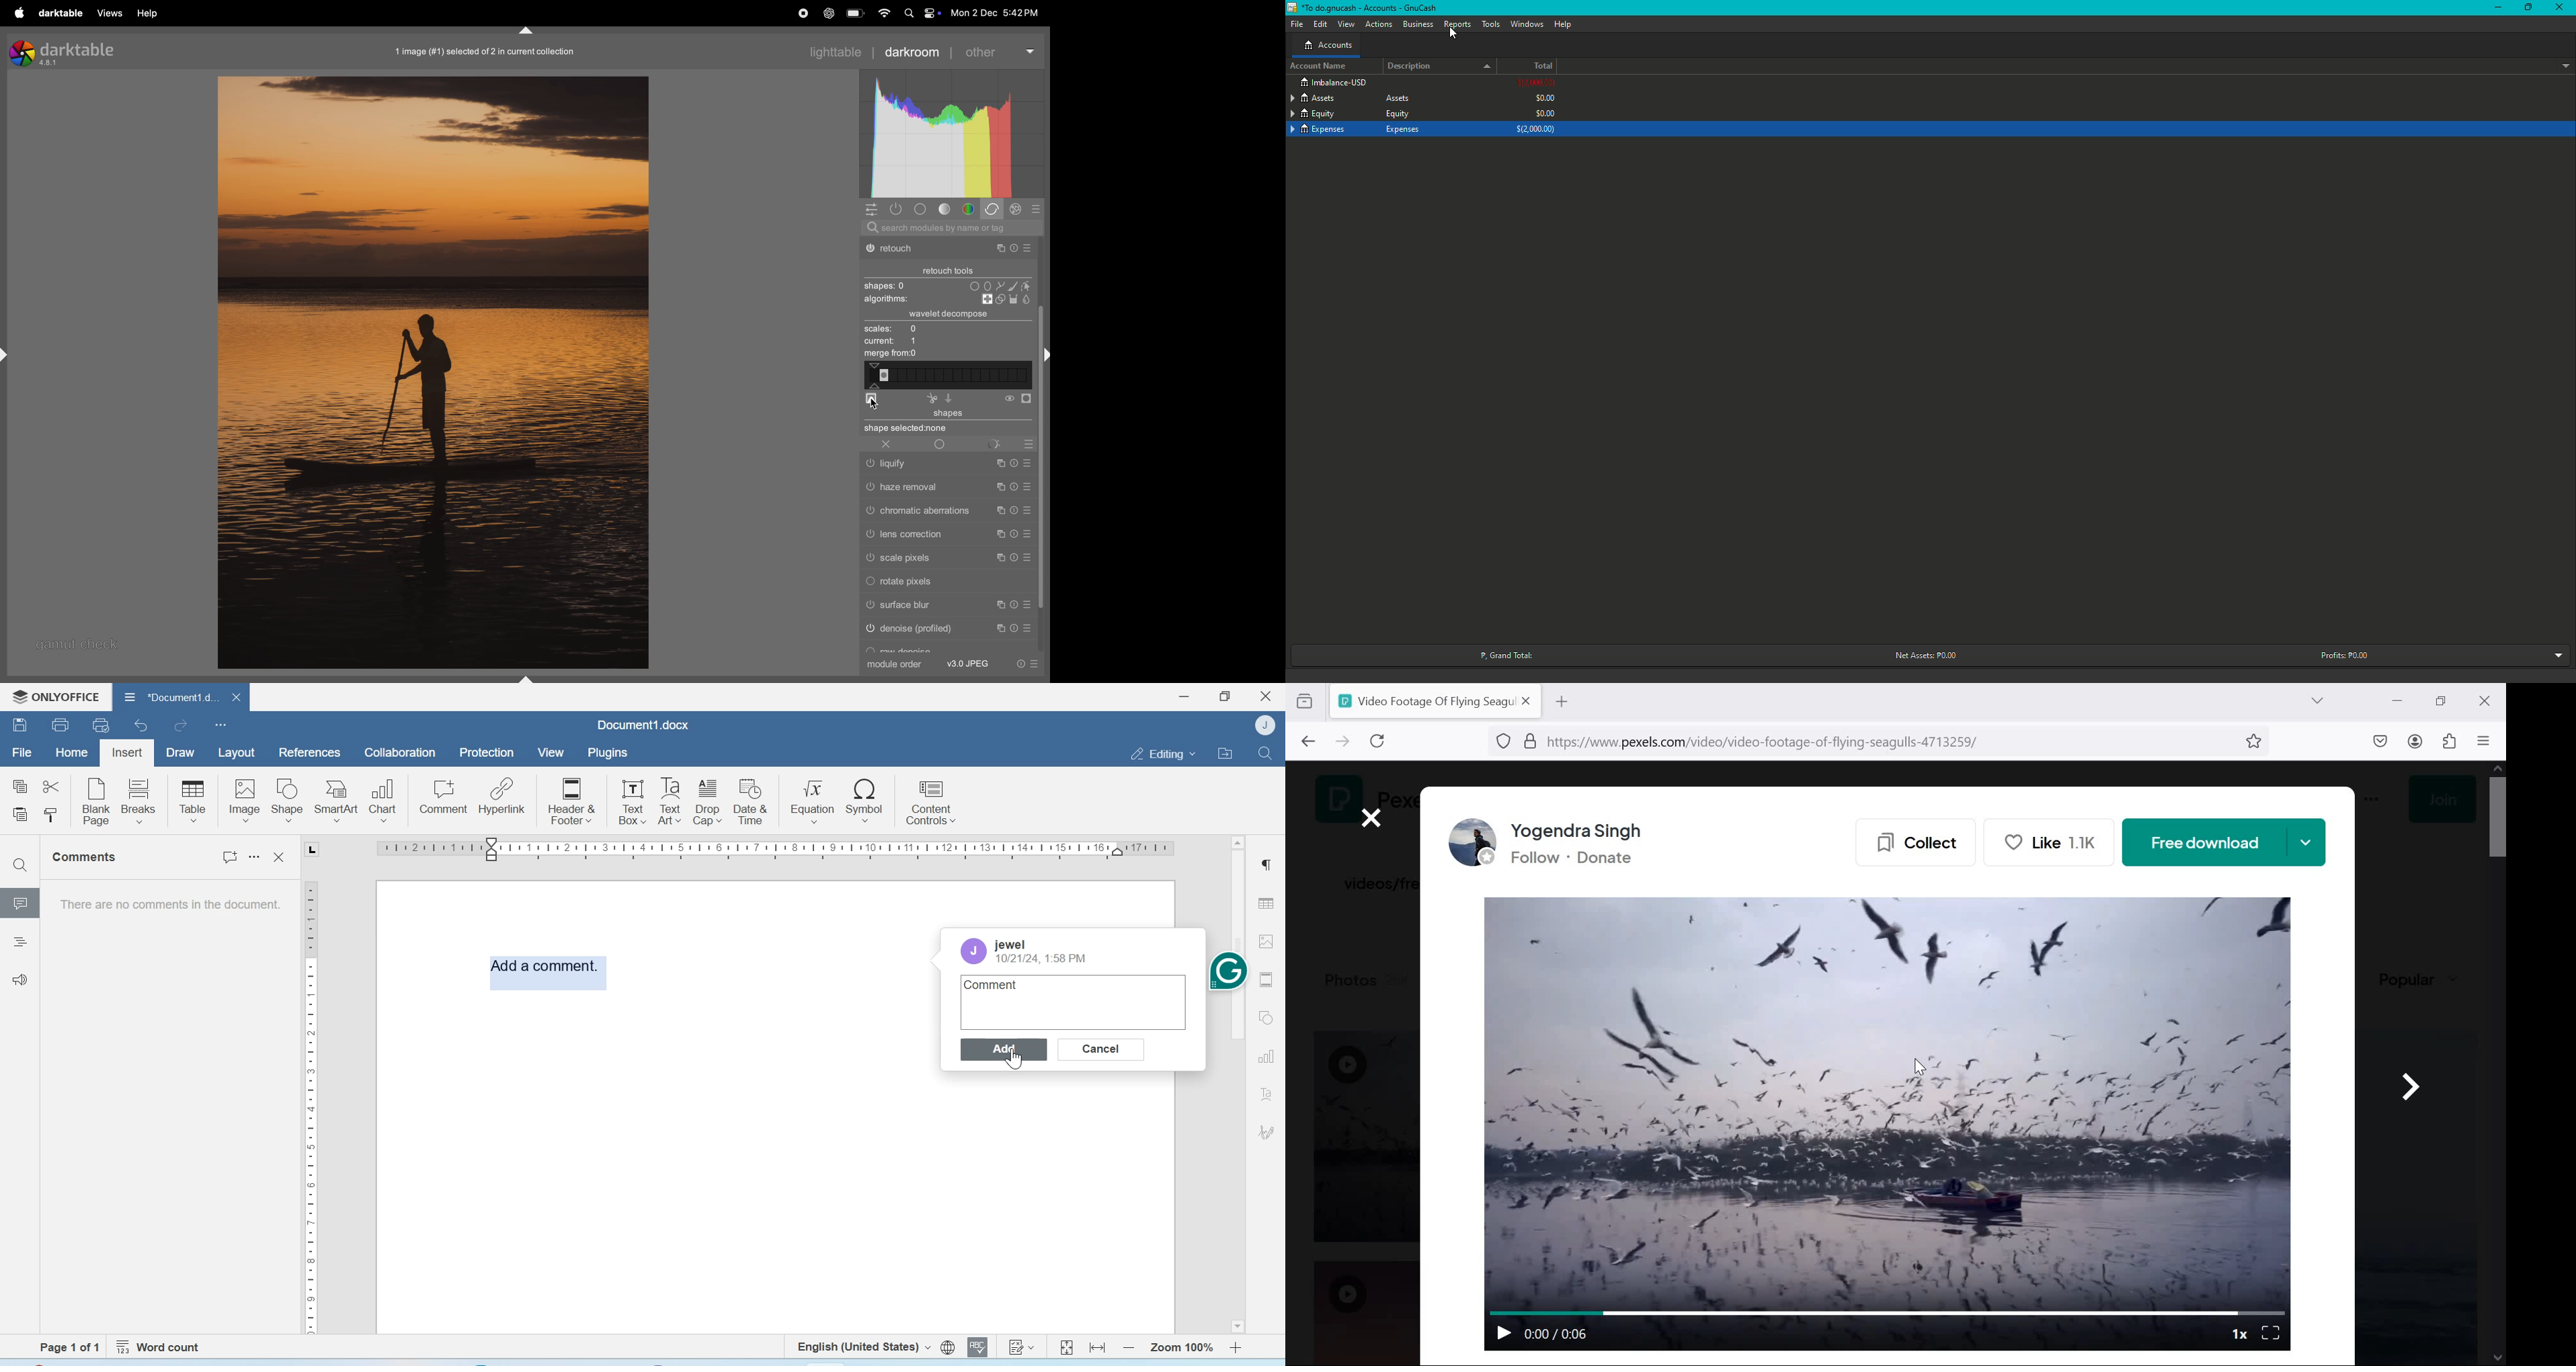  I want to click on shapes, so click(946, 422).